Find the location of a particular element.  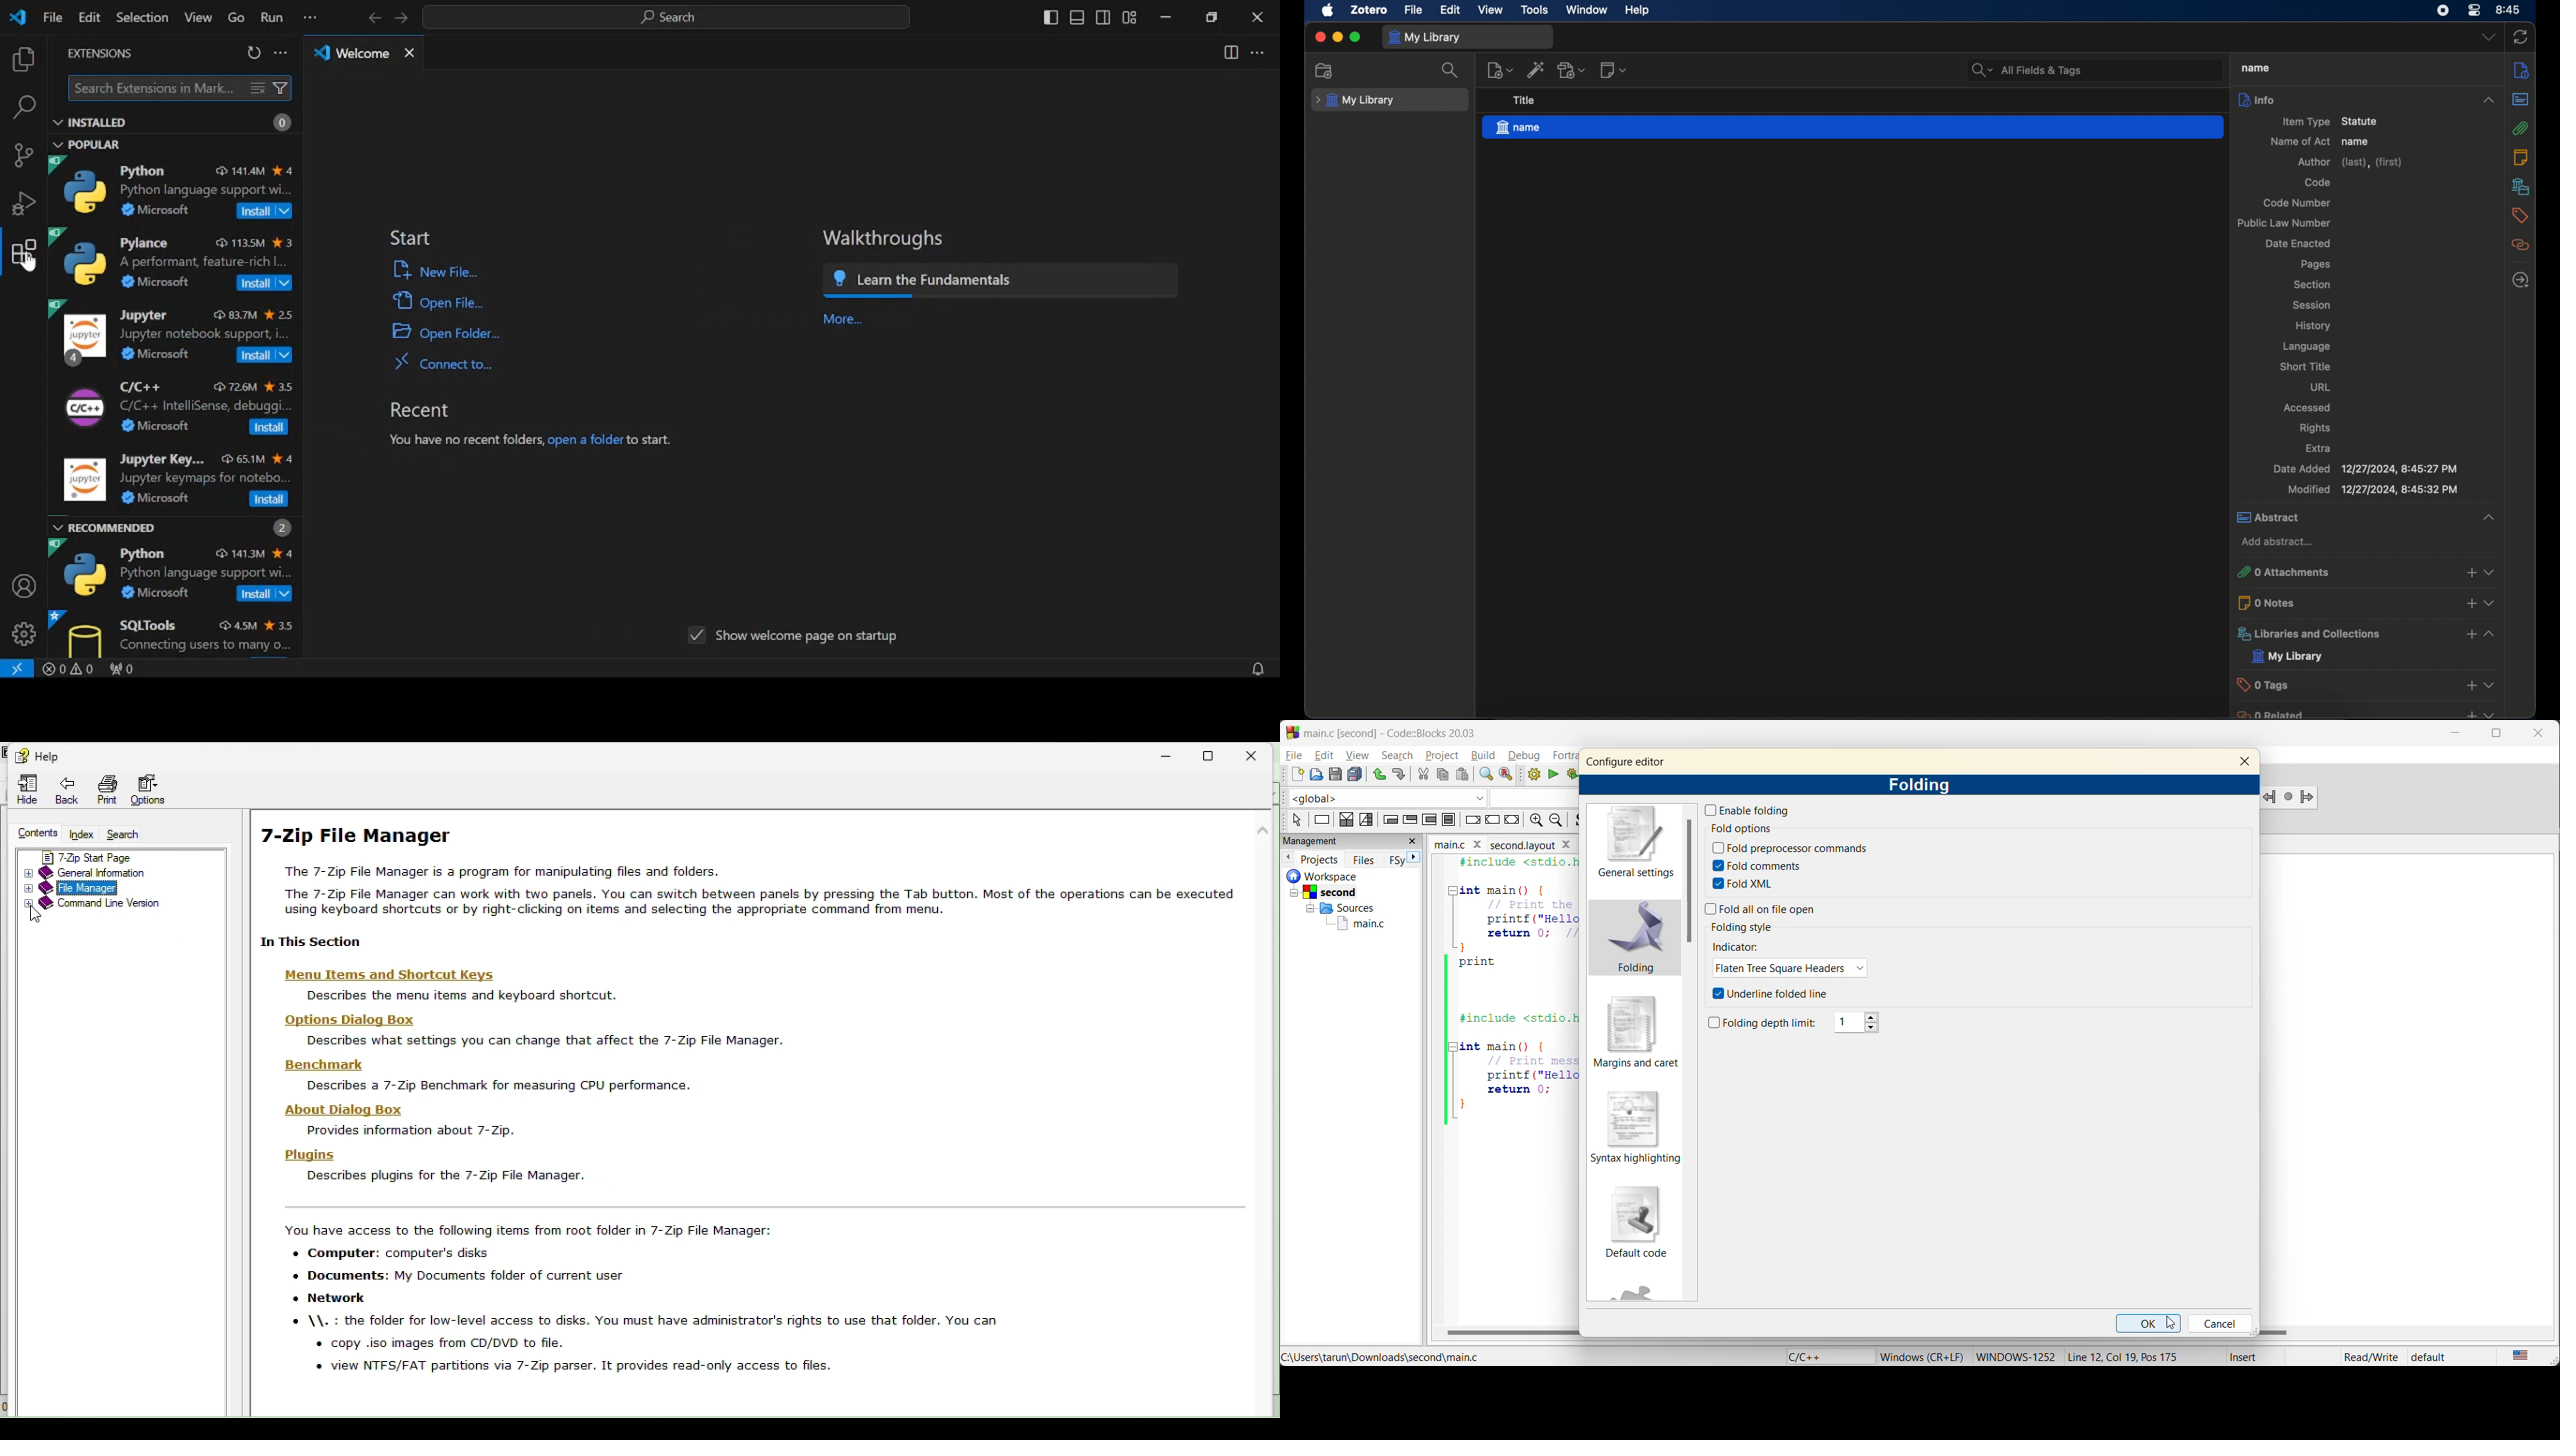

exit condition loop is located at coordinates (1408, 819).